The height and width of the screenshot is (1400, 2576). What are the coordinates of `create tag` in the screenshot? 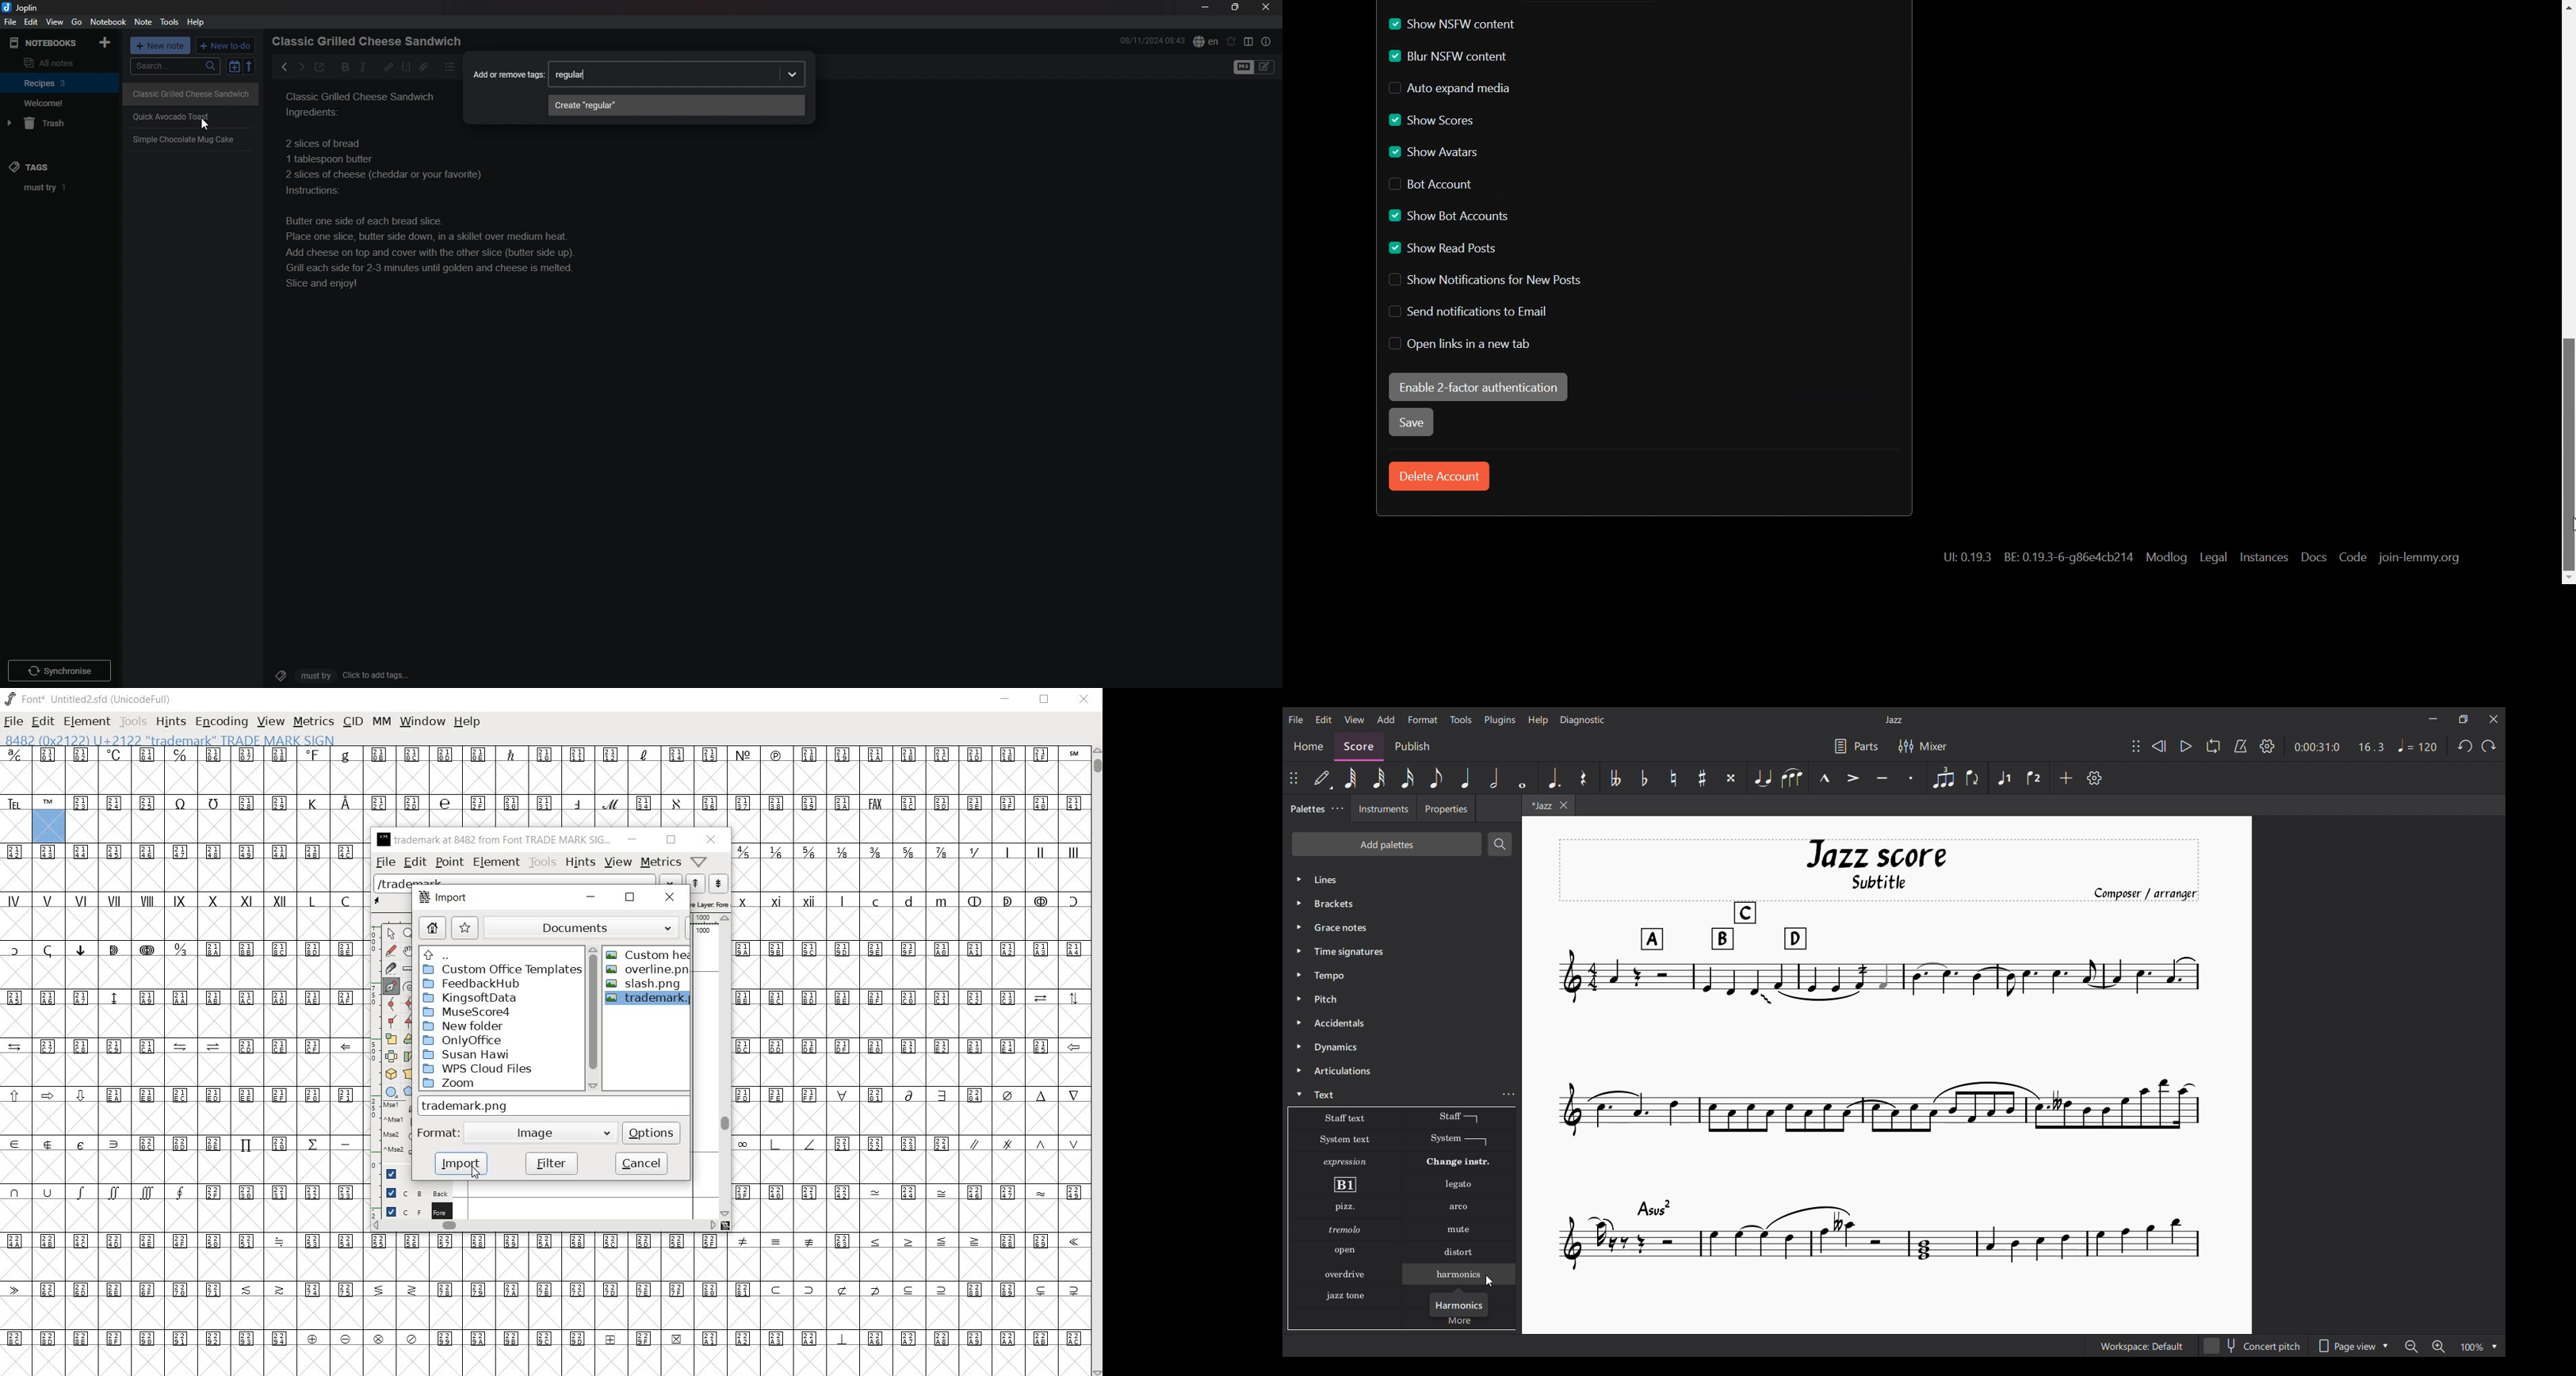 It's located at (676, 106).